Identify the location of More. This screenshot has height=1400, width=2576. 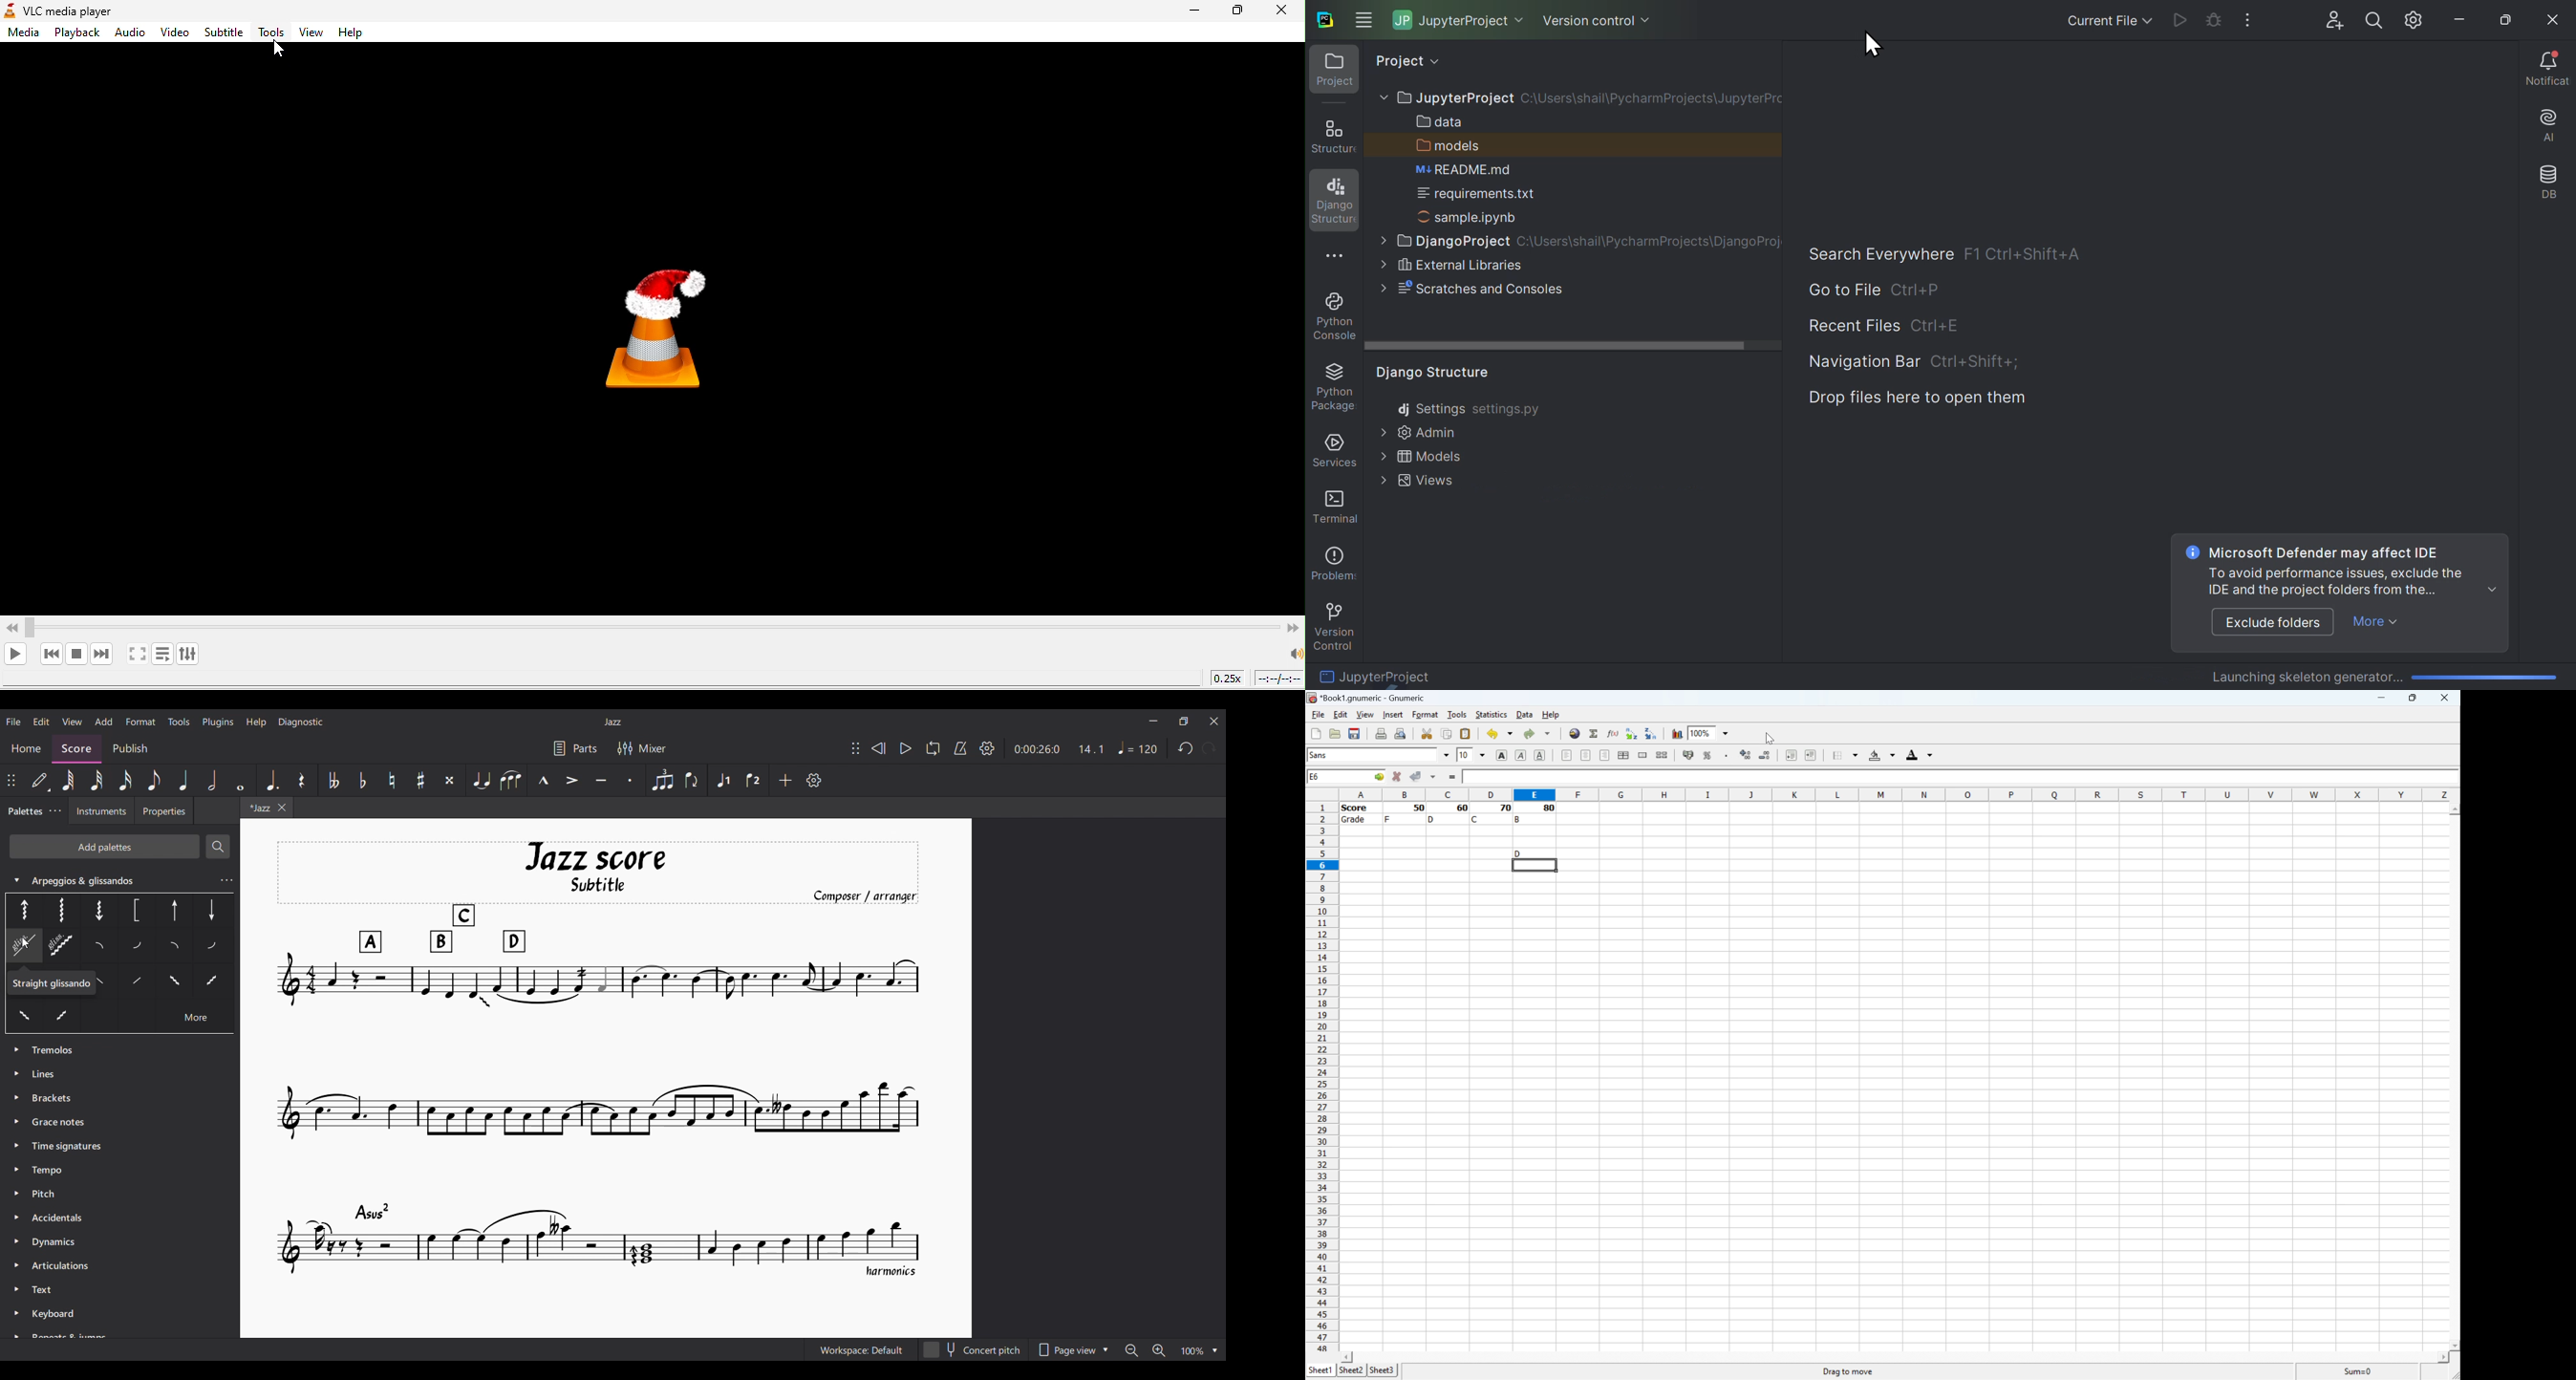
(2378, 623).